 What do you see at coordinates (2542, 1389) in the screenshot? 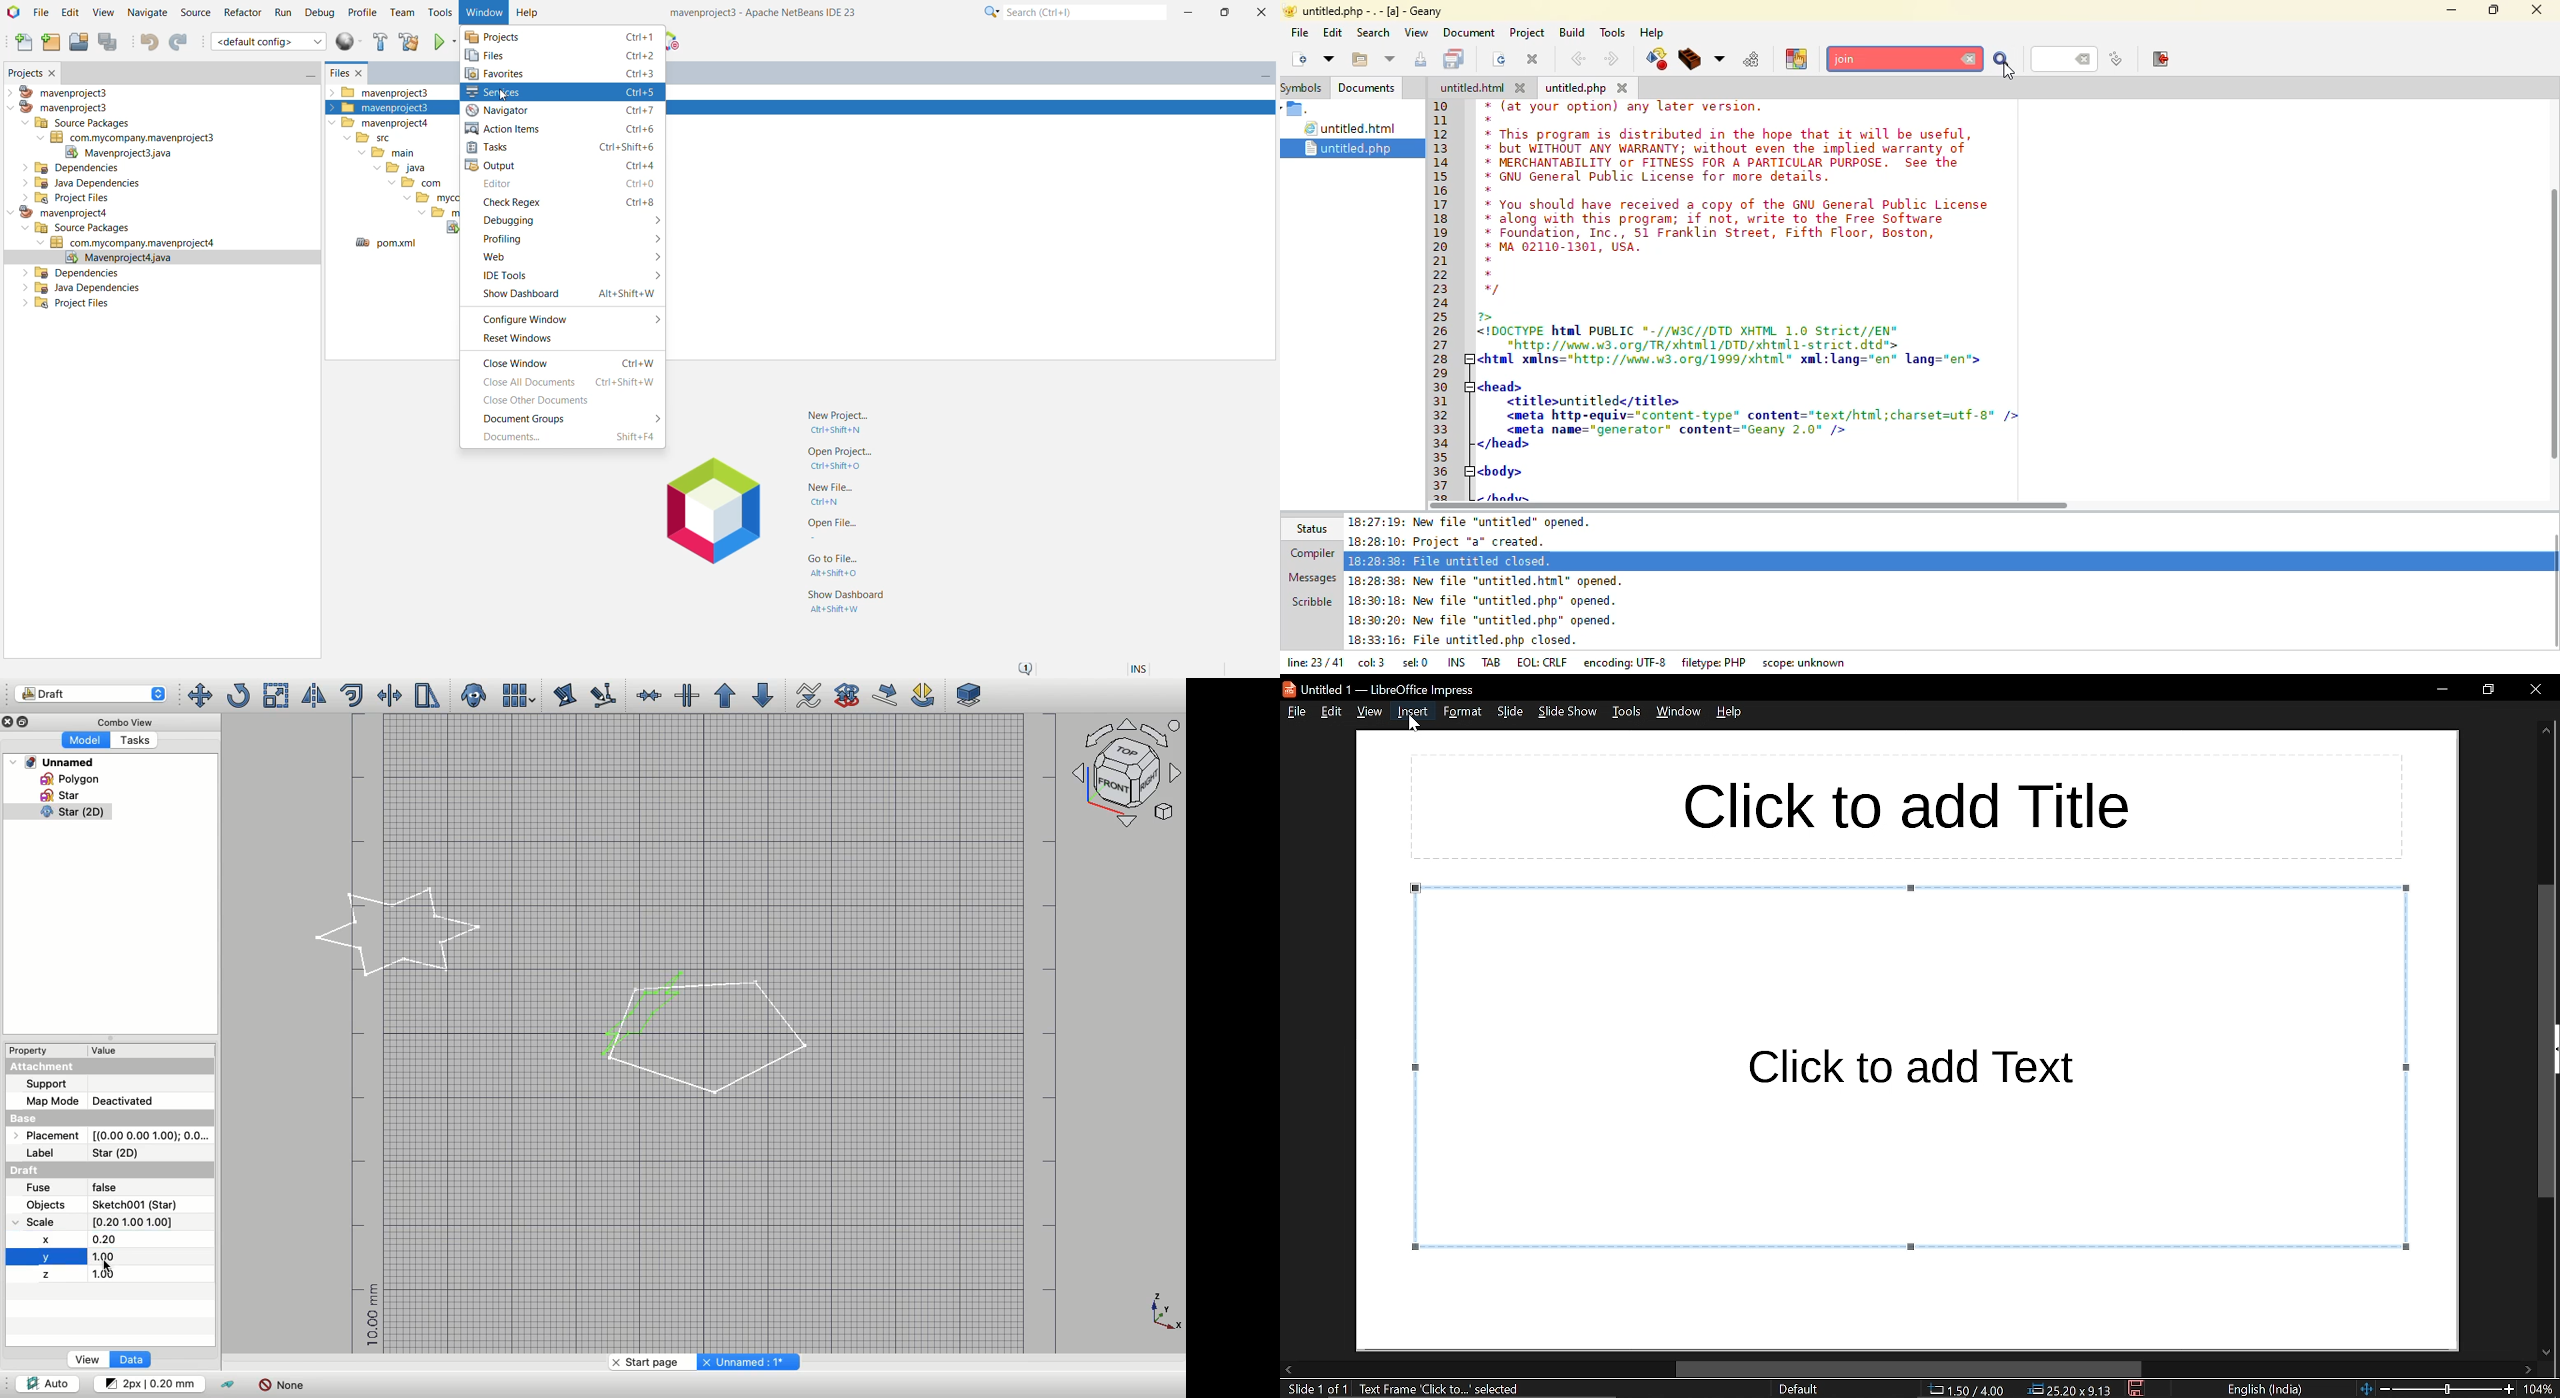
I see `current zoom` at bounding box center [2542, 1389].